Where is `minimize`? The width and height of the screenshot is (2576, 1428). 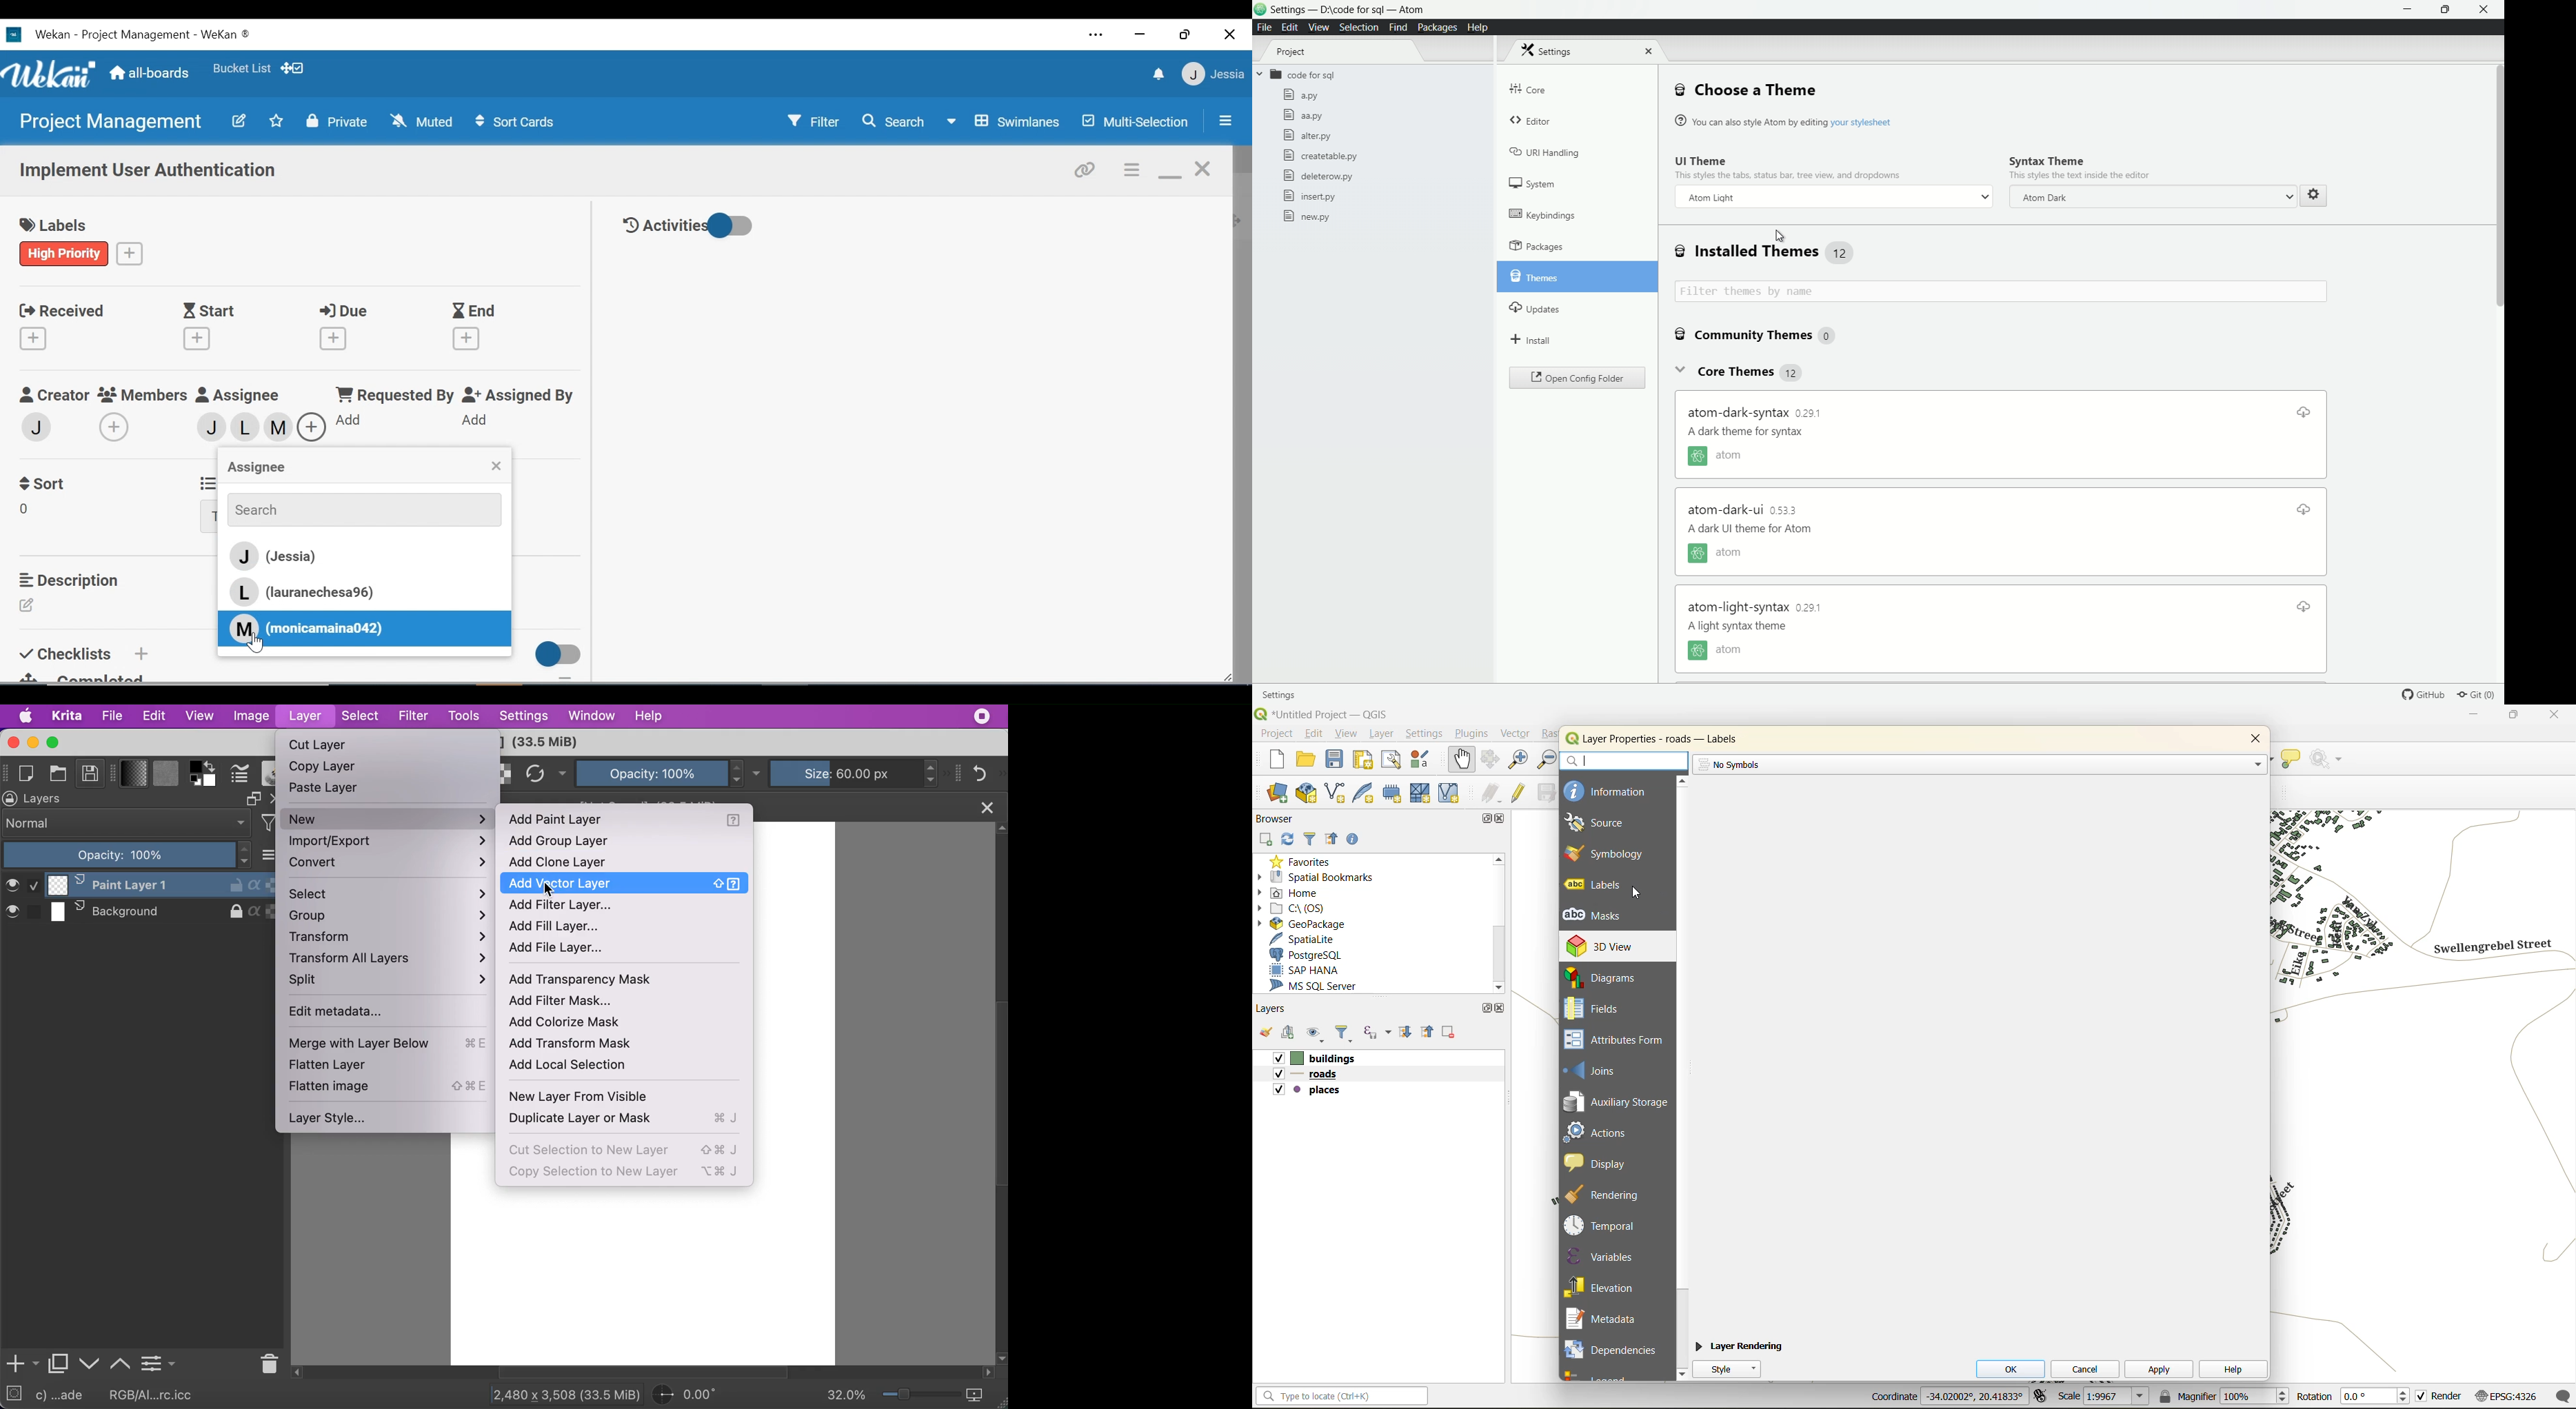 minimize is located at coordinates (32, 742).